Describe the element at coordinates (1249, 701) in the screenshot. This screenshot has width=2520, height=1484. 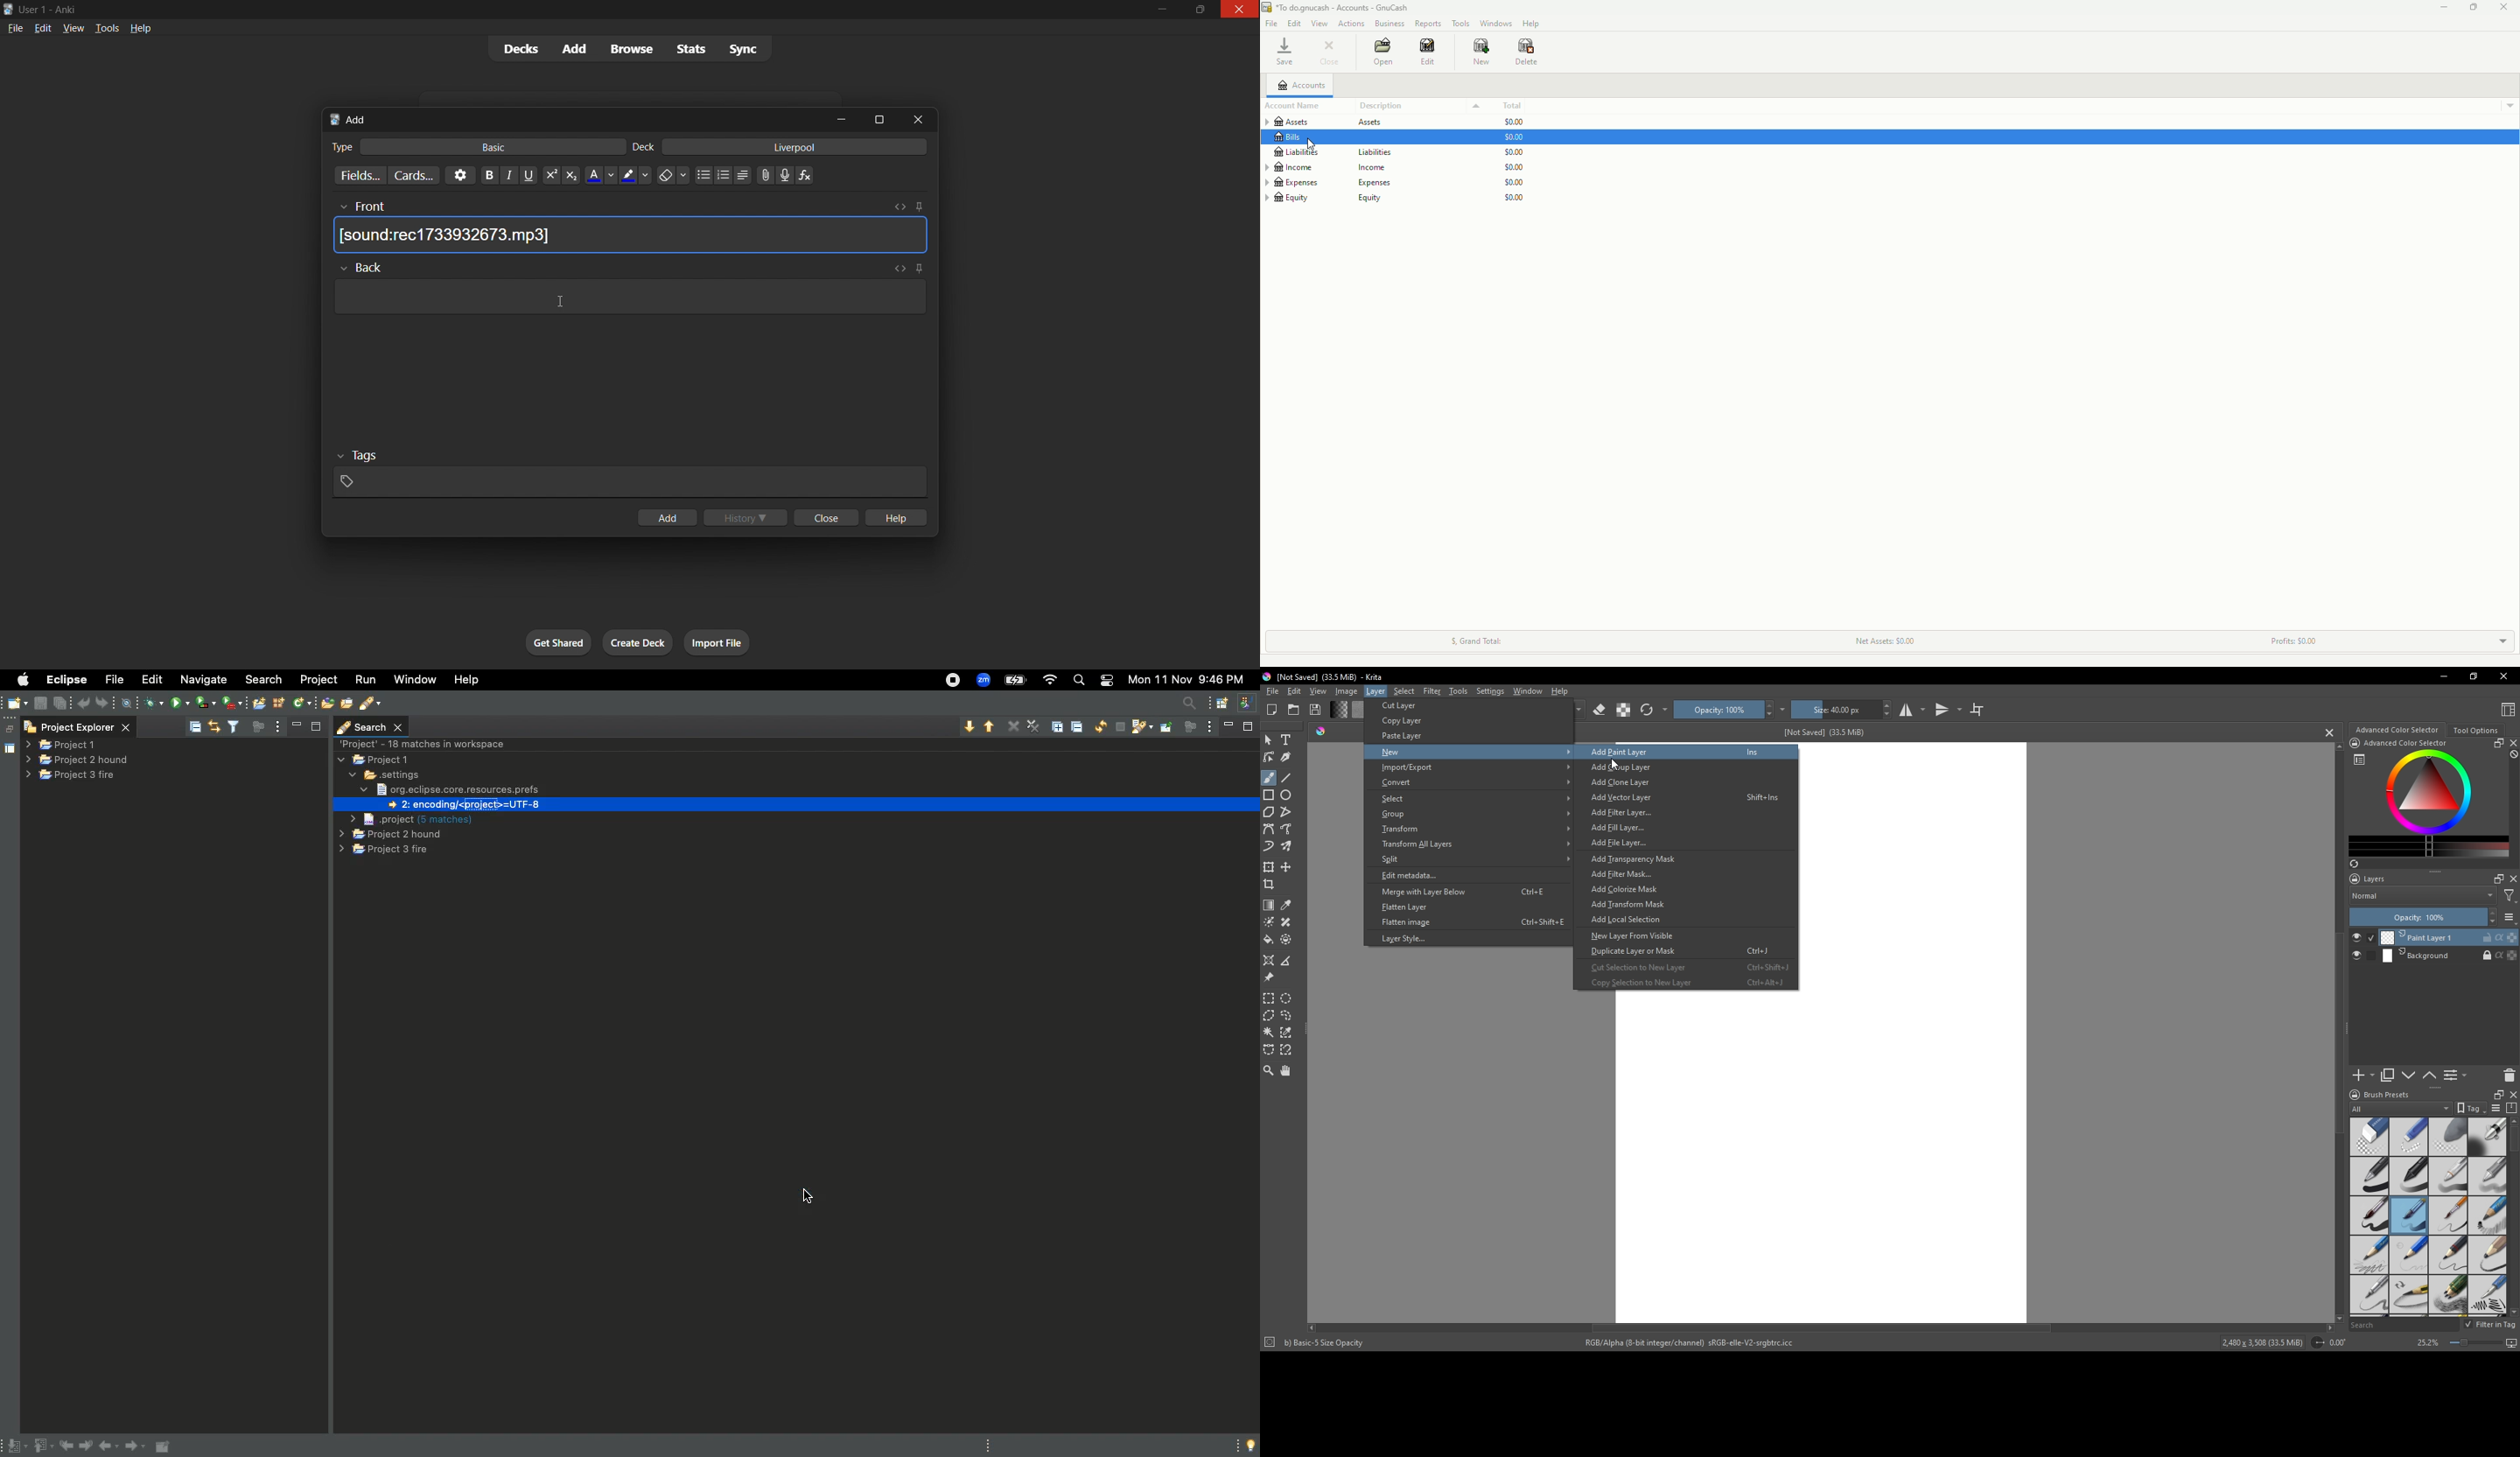
I see `java` at that location.